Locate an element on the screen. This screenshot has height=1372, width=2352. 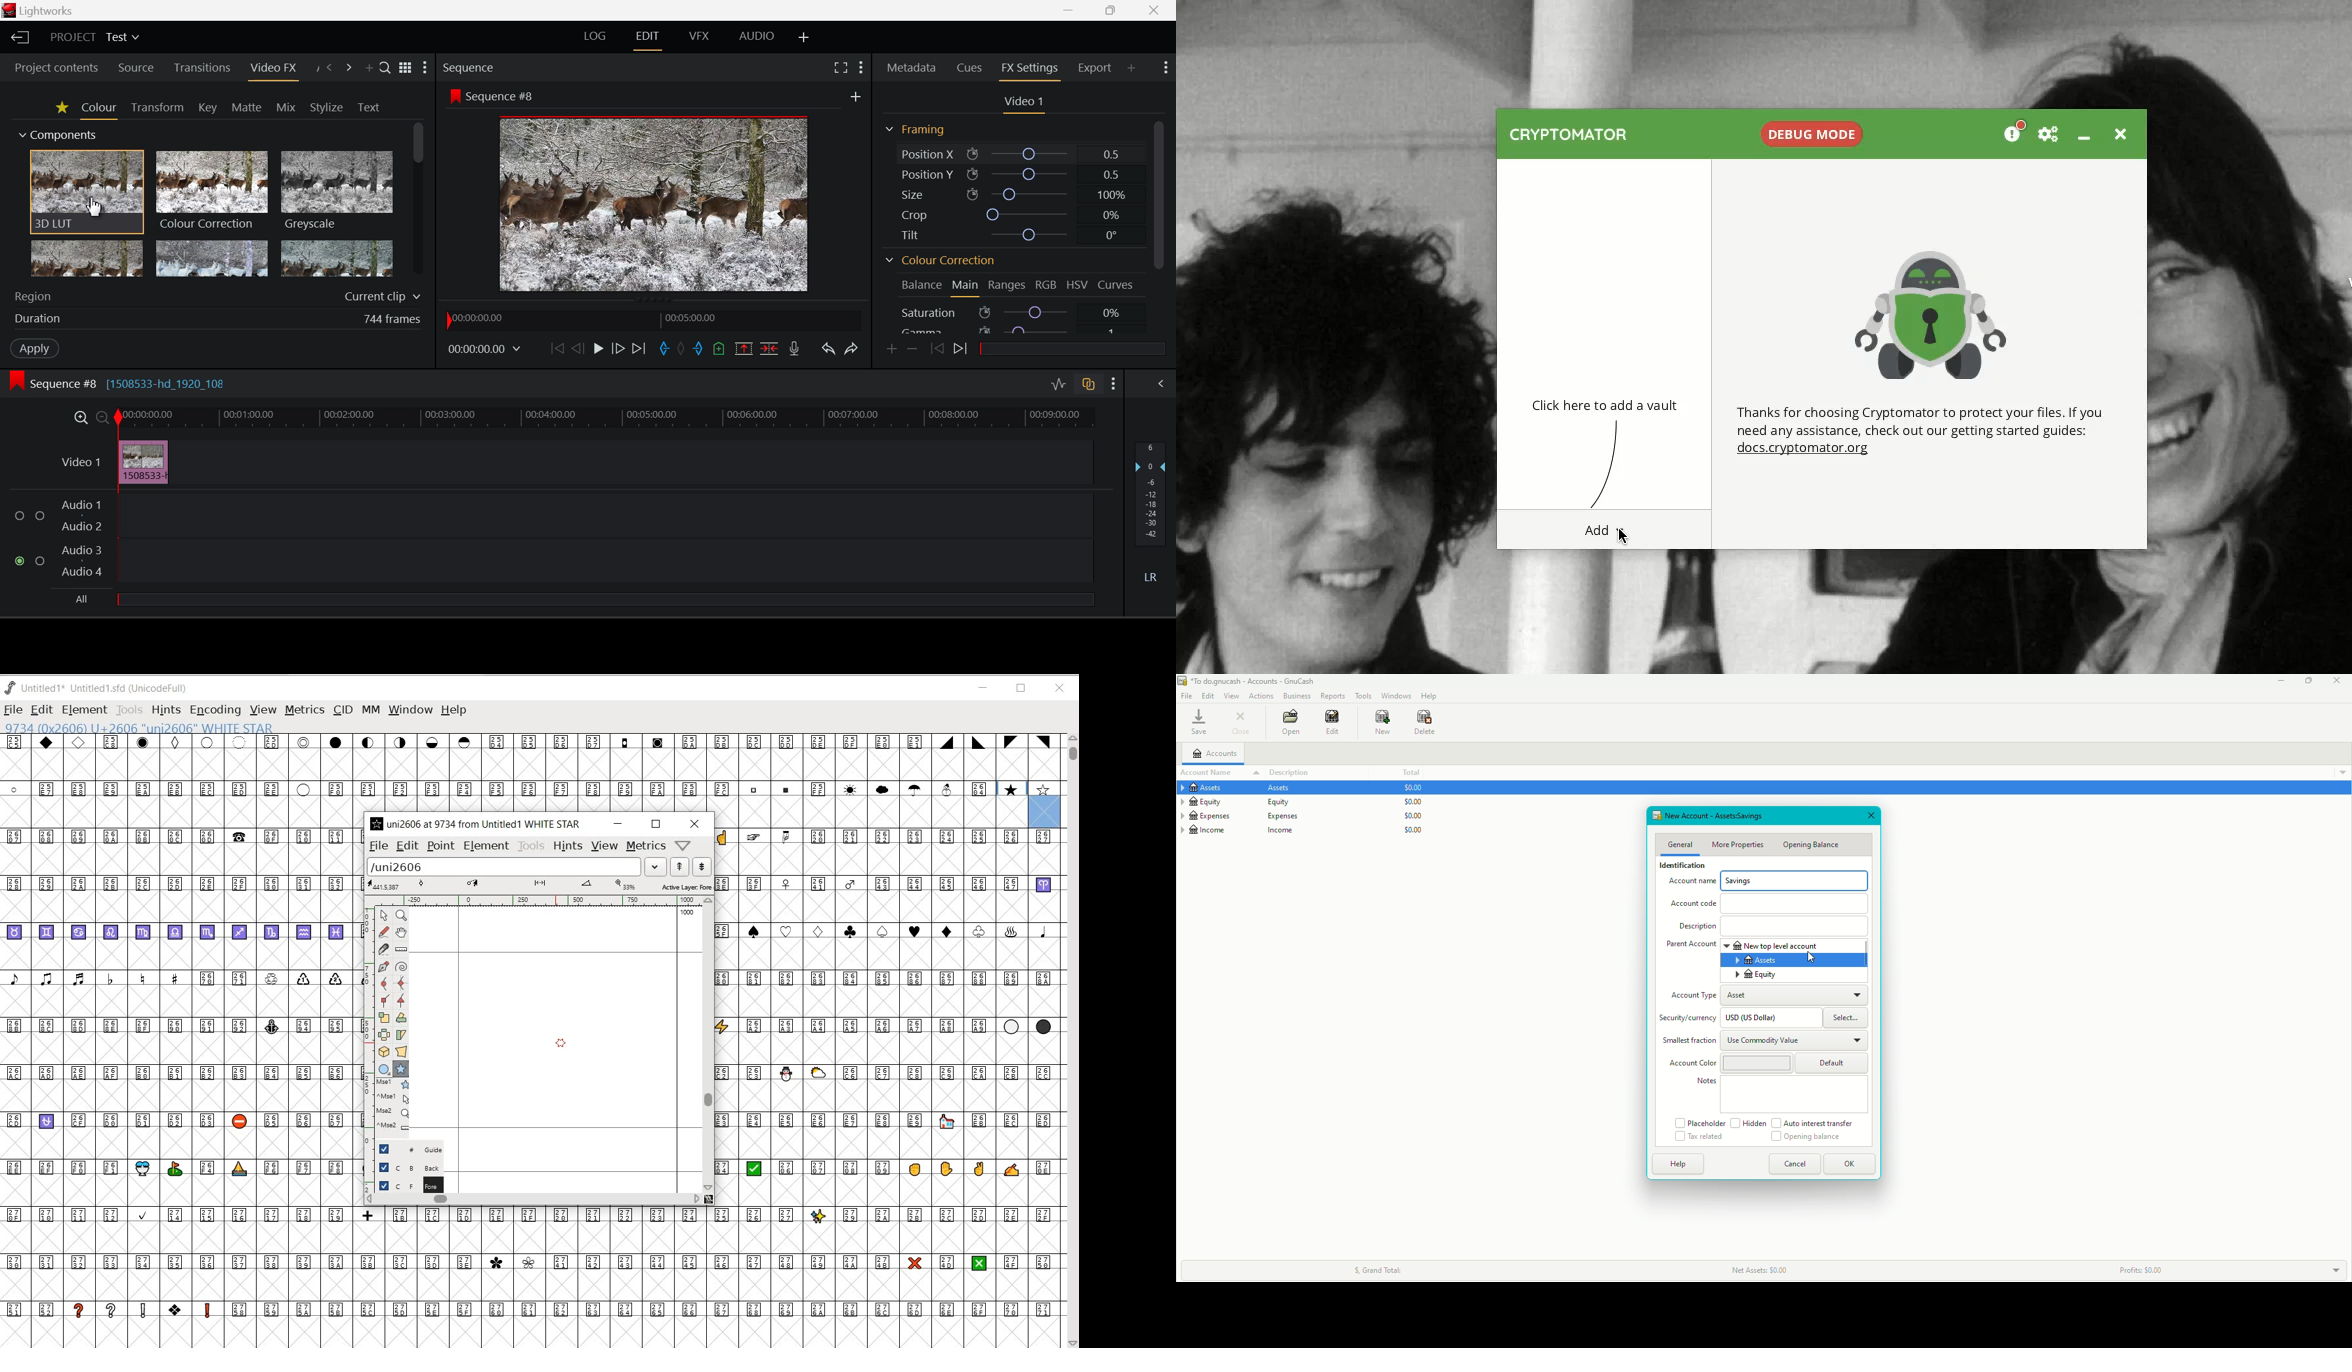
Scroll Bar is located at coordinates (1161, 225).